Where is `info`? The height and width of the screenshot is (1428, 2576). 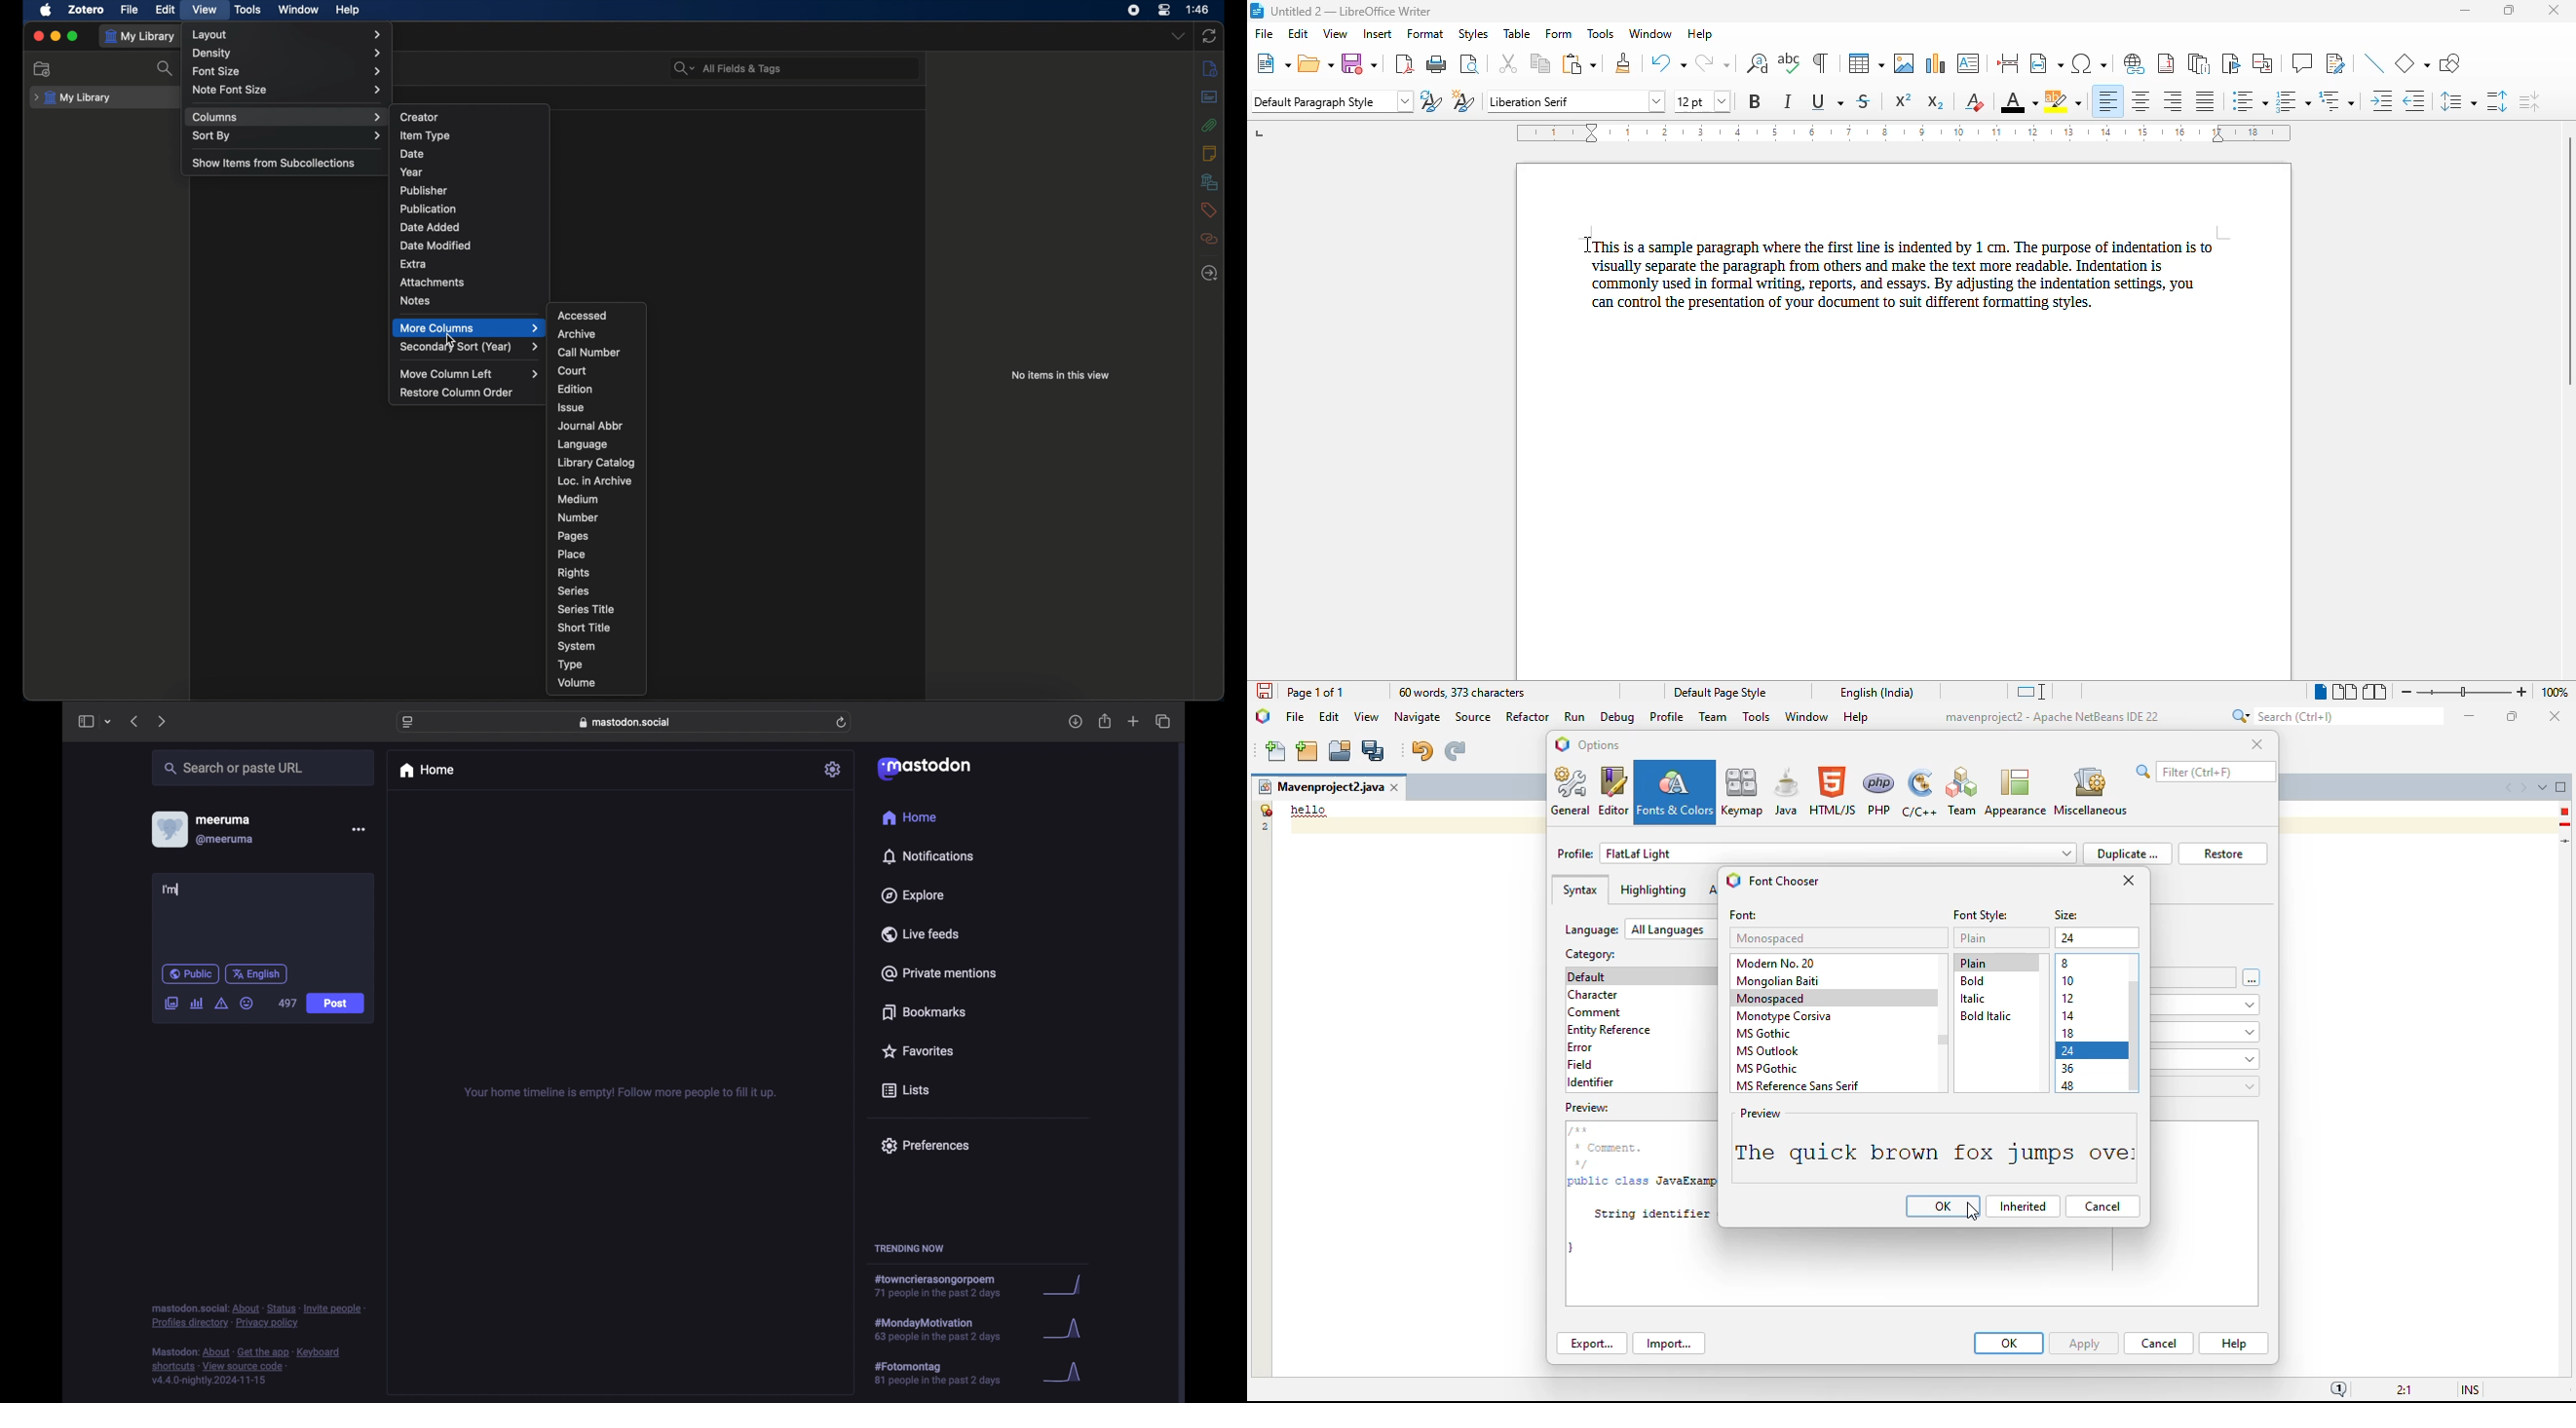 info is located at coordinates (1209, 68).